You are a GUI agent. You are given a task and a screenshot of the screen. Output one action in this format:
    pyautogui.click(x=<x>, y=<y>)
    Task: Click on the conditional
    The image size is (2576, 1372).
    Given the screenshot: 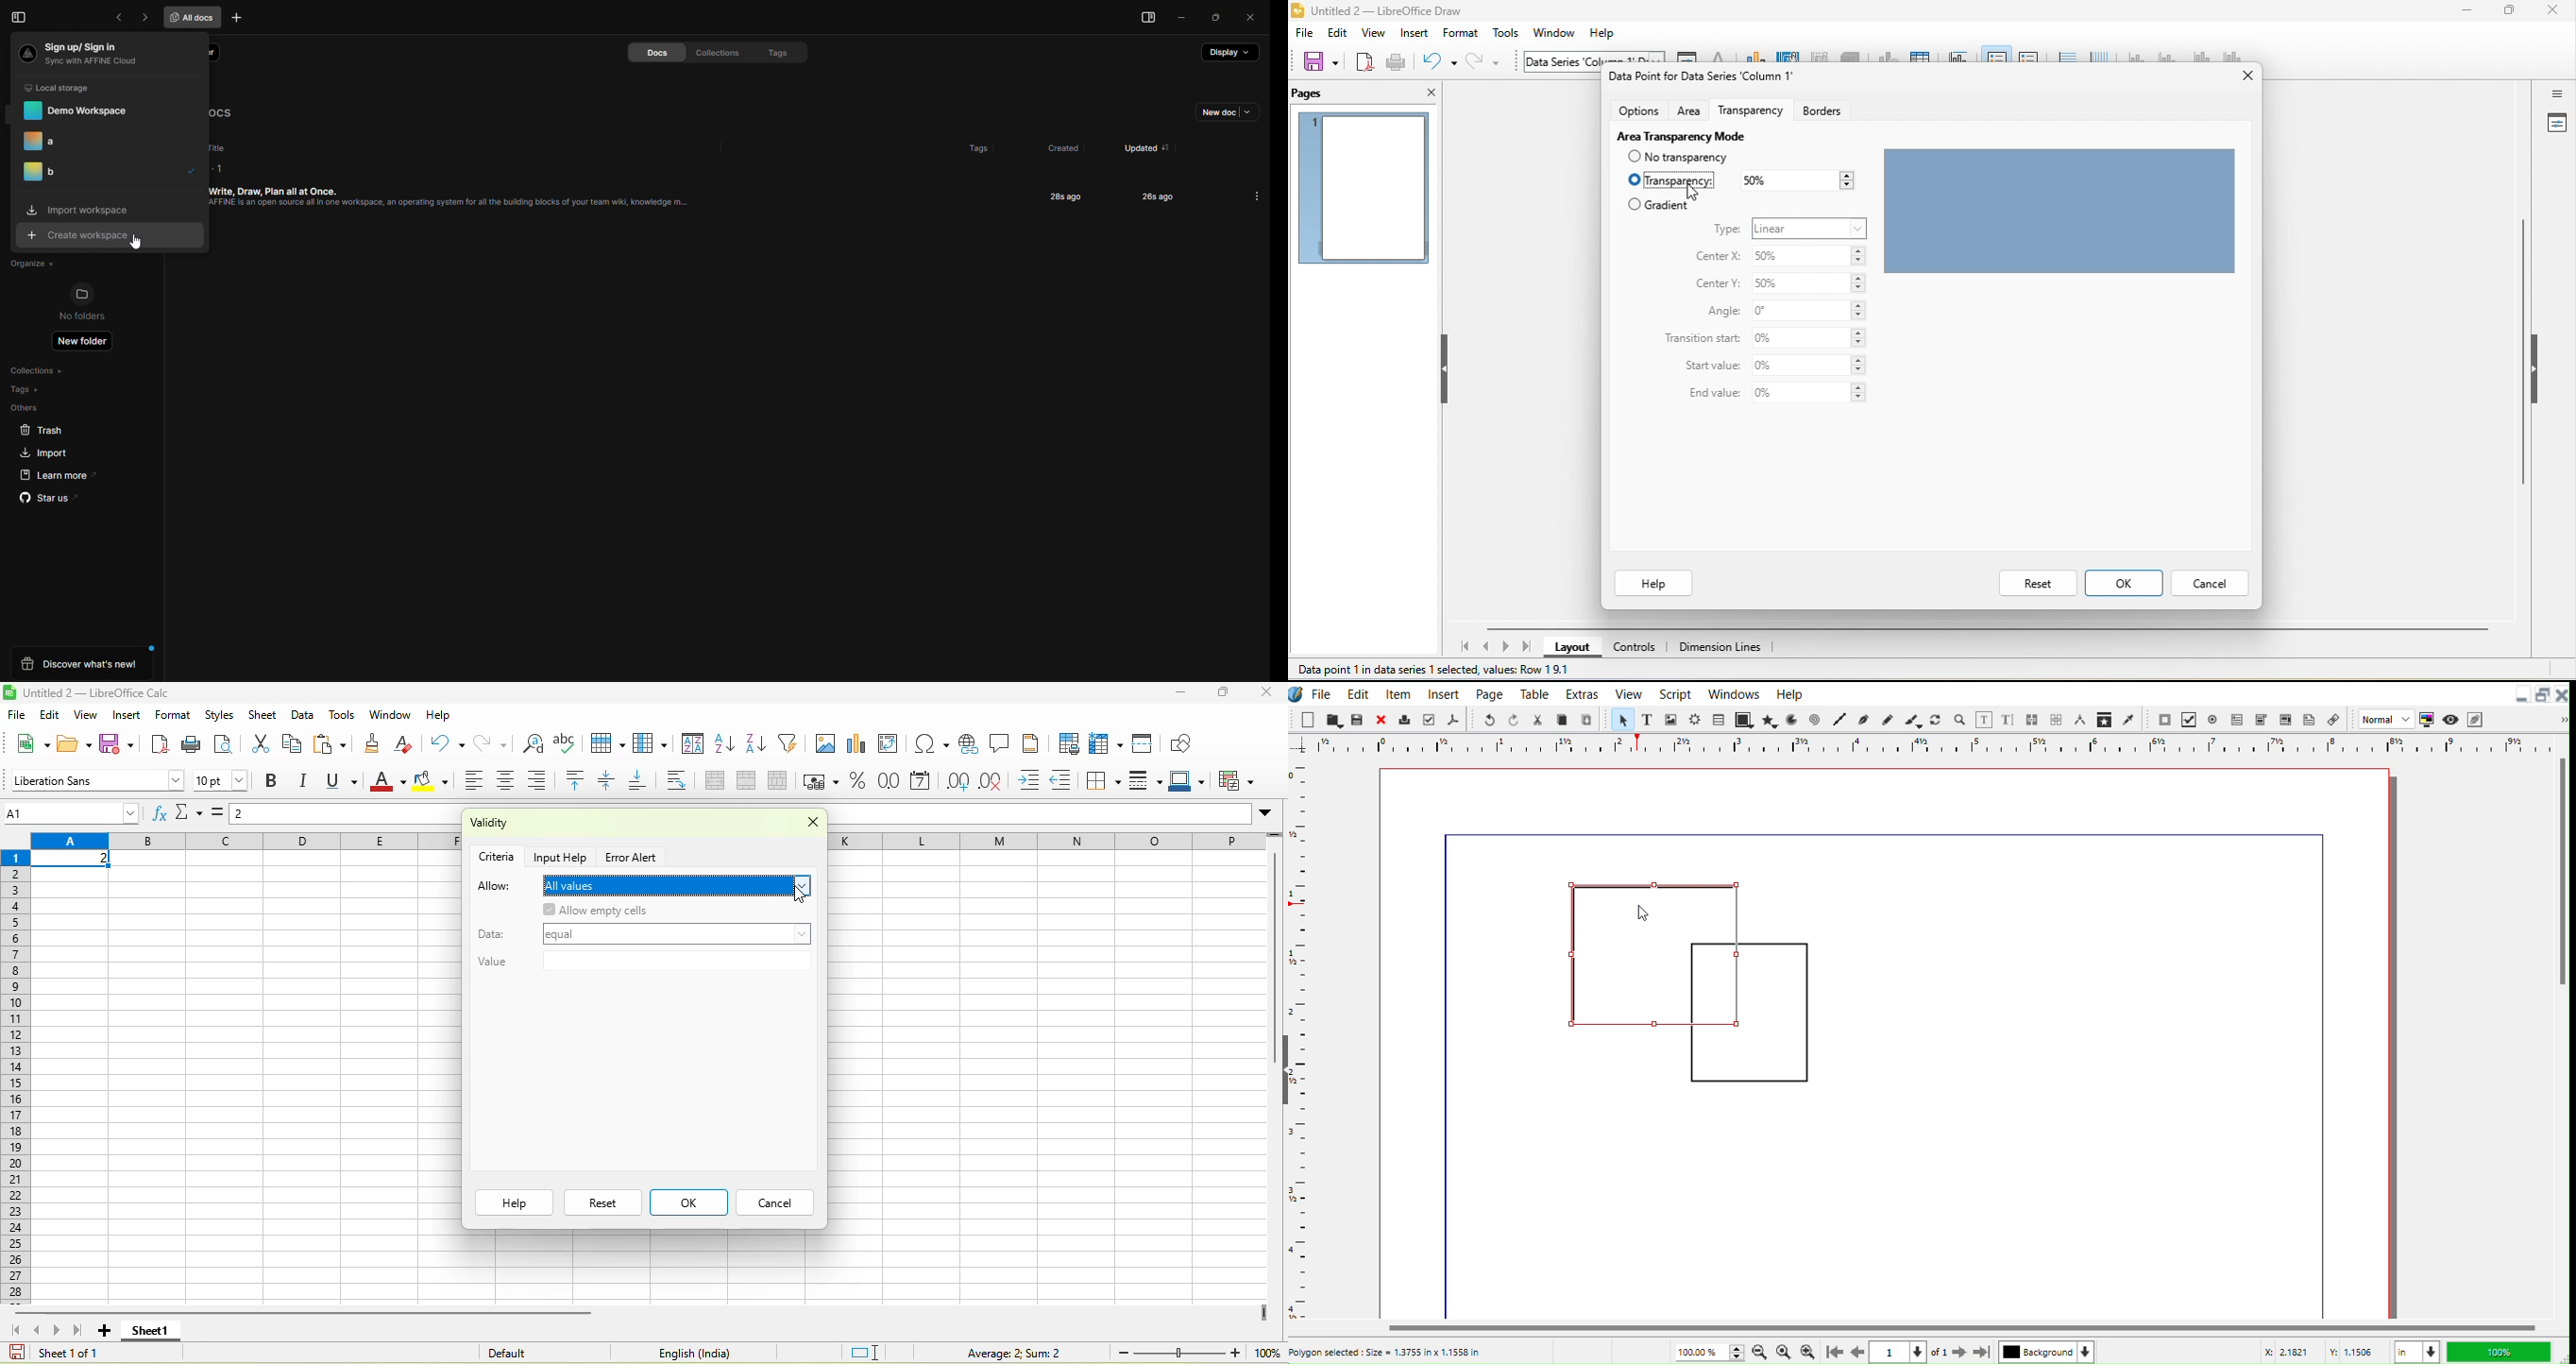 What is the action you would take?
    pyautogui.click(x=1239, y=780)
    